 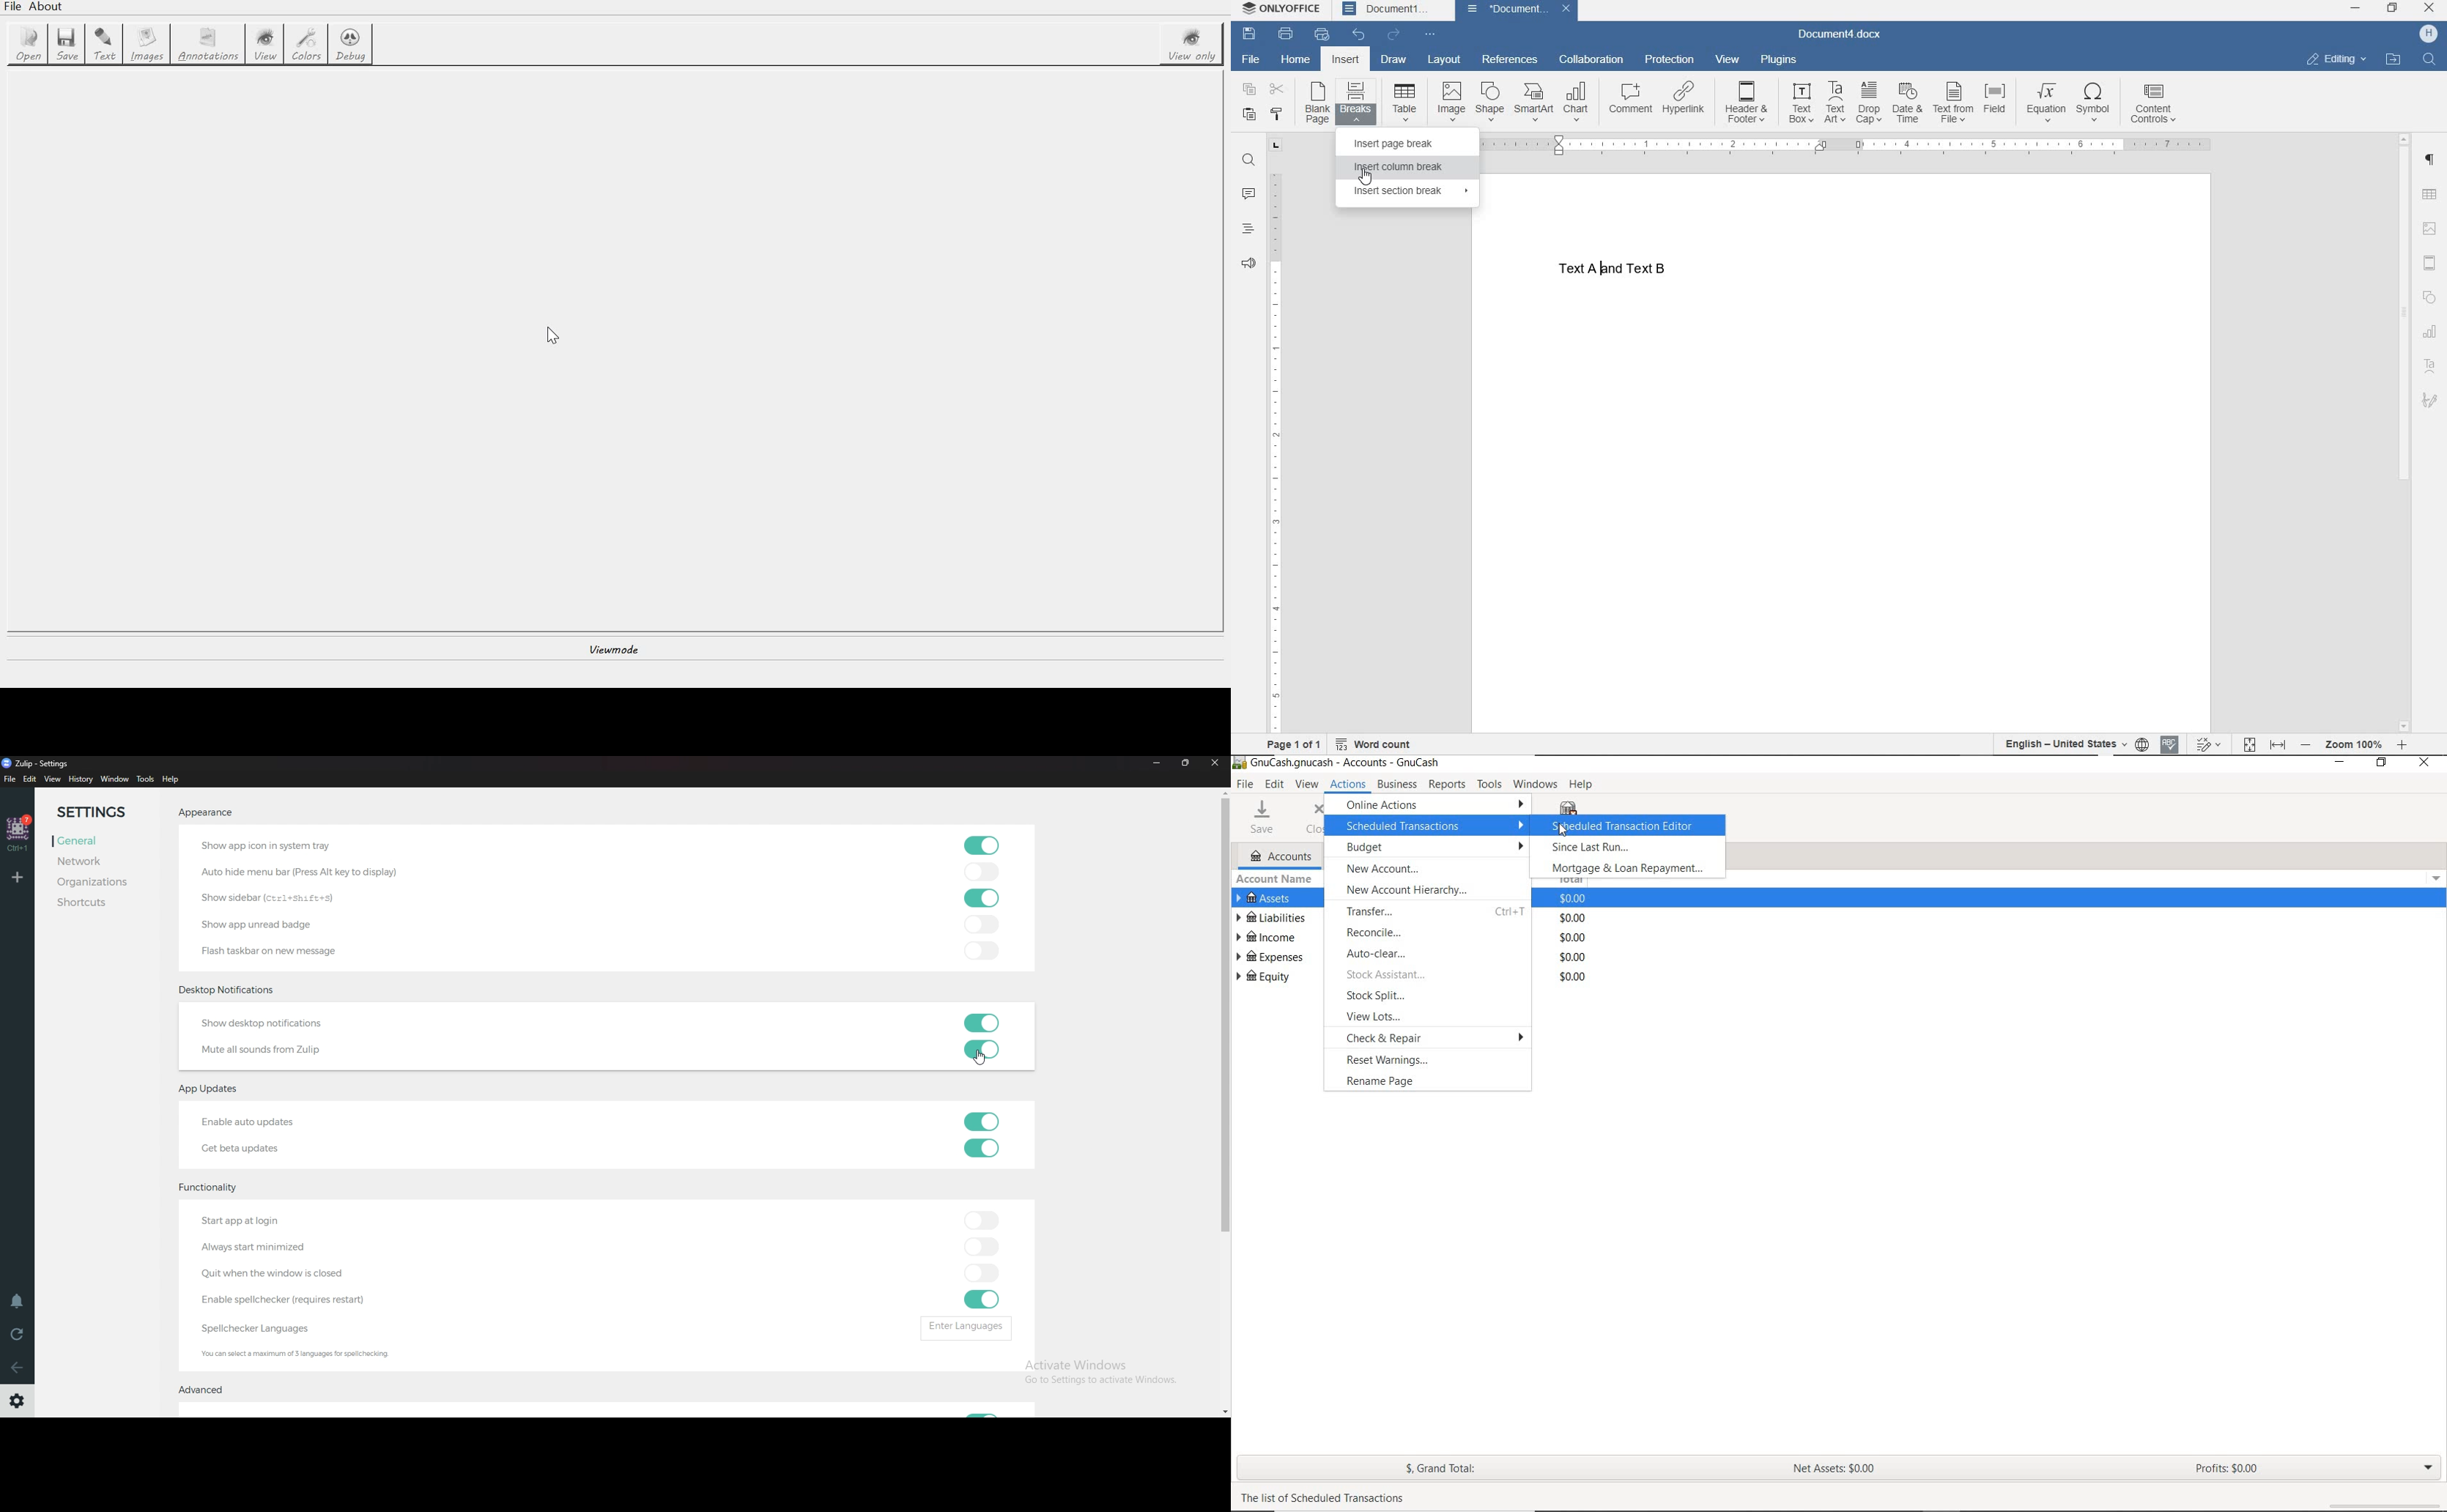 What do you see at coordinates (1436, 1062) in the screenshot?
I see `RESET WARNINGS` at bounding box center [1436, 1062].